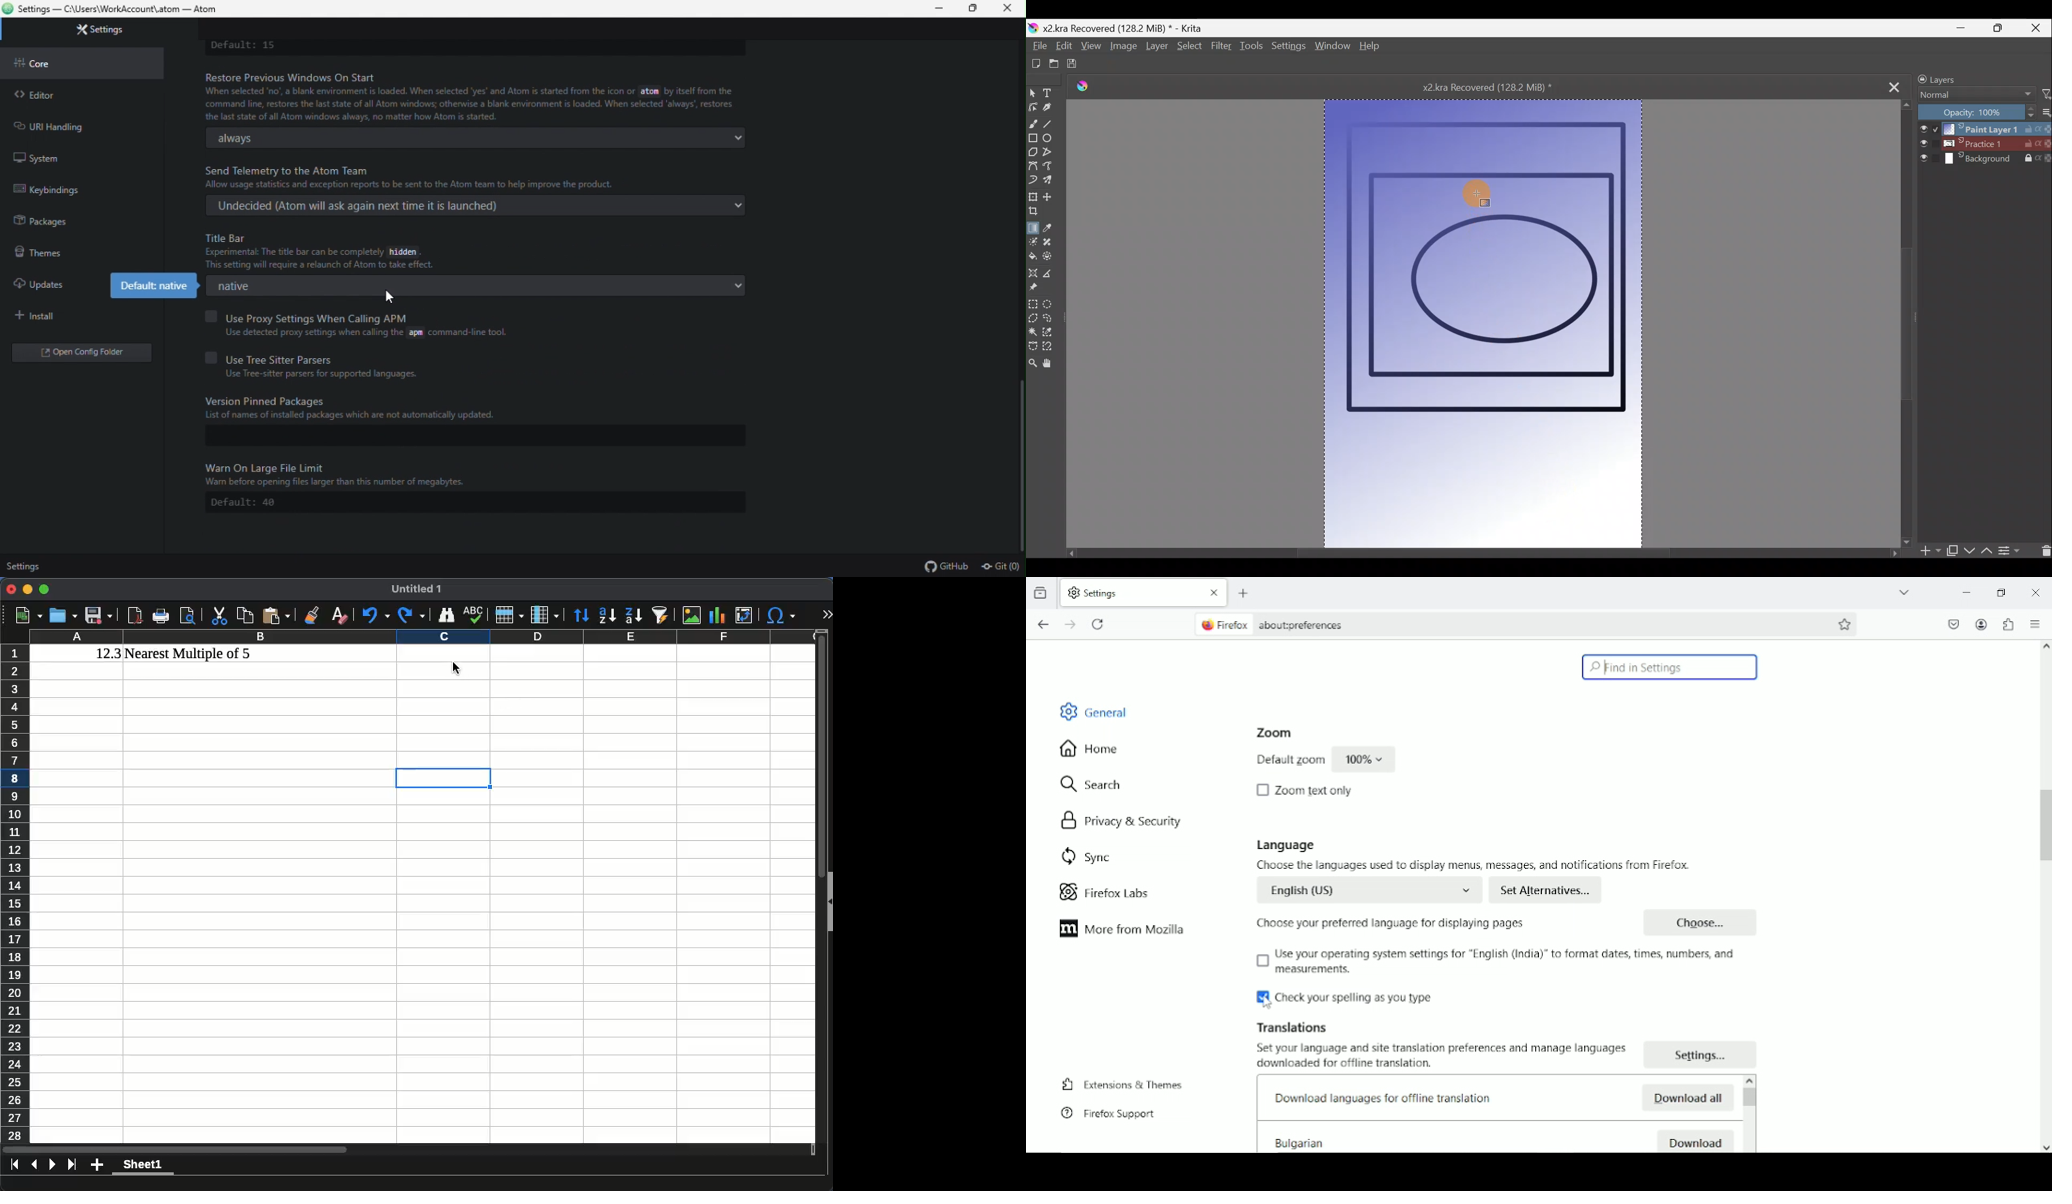 This screenshot has height=1204, width=2072. I want to click on Choose the languages used to display menus, messages and notifications from  firefox., so click(1499, 867).